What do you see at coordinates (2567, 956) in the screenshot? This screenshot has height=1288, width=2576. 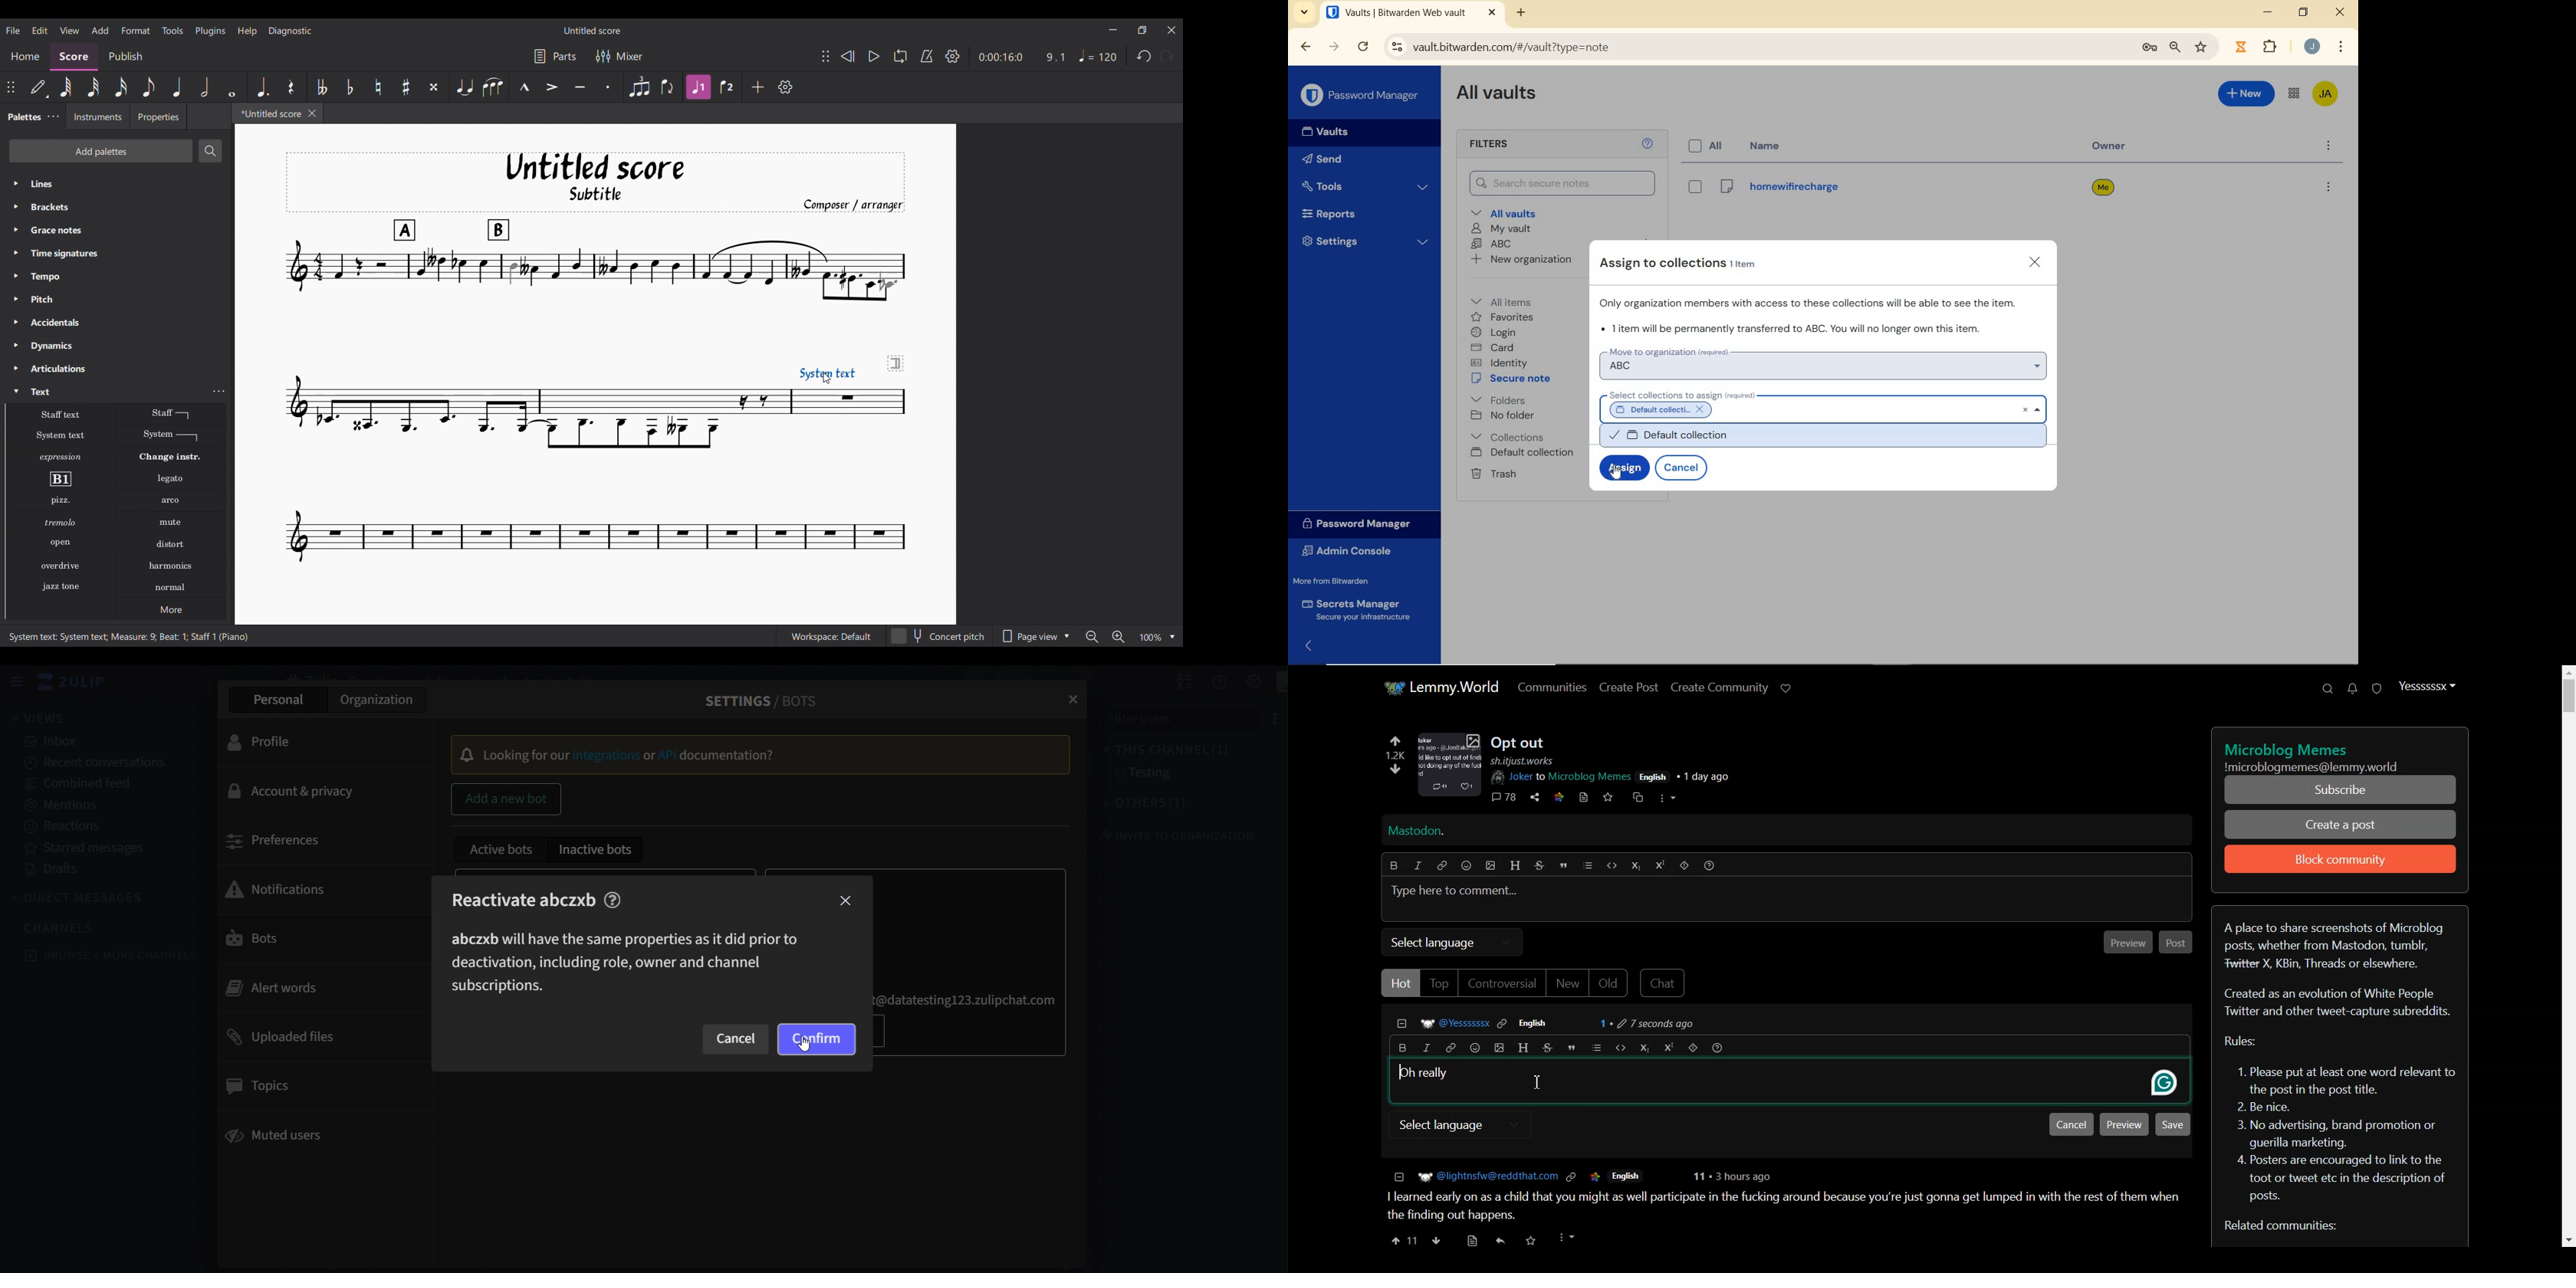 I see `Vertical Scroll bar` at bounding box center [2567, 956].